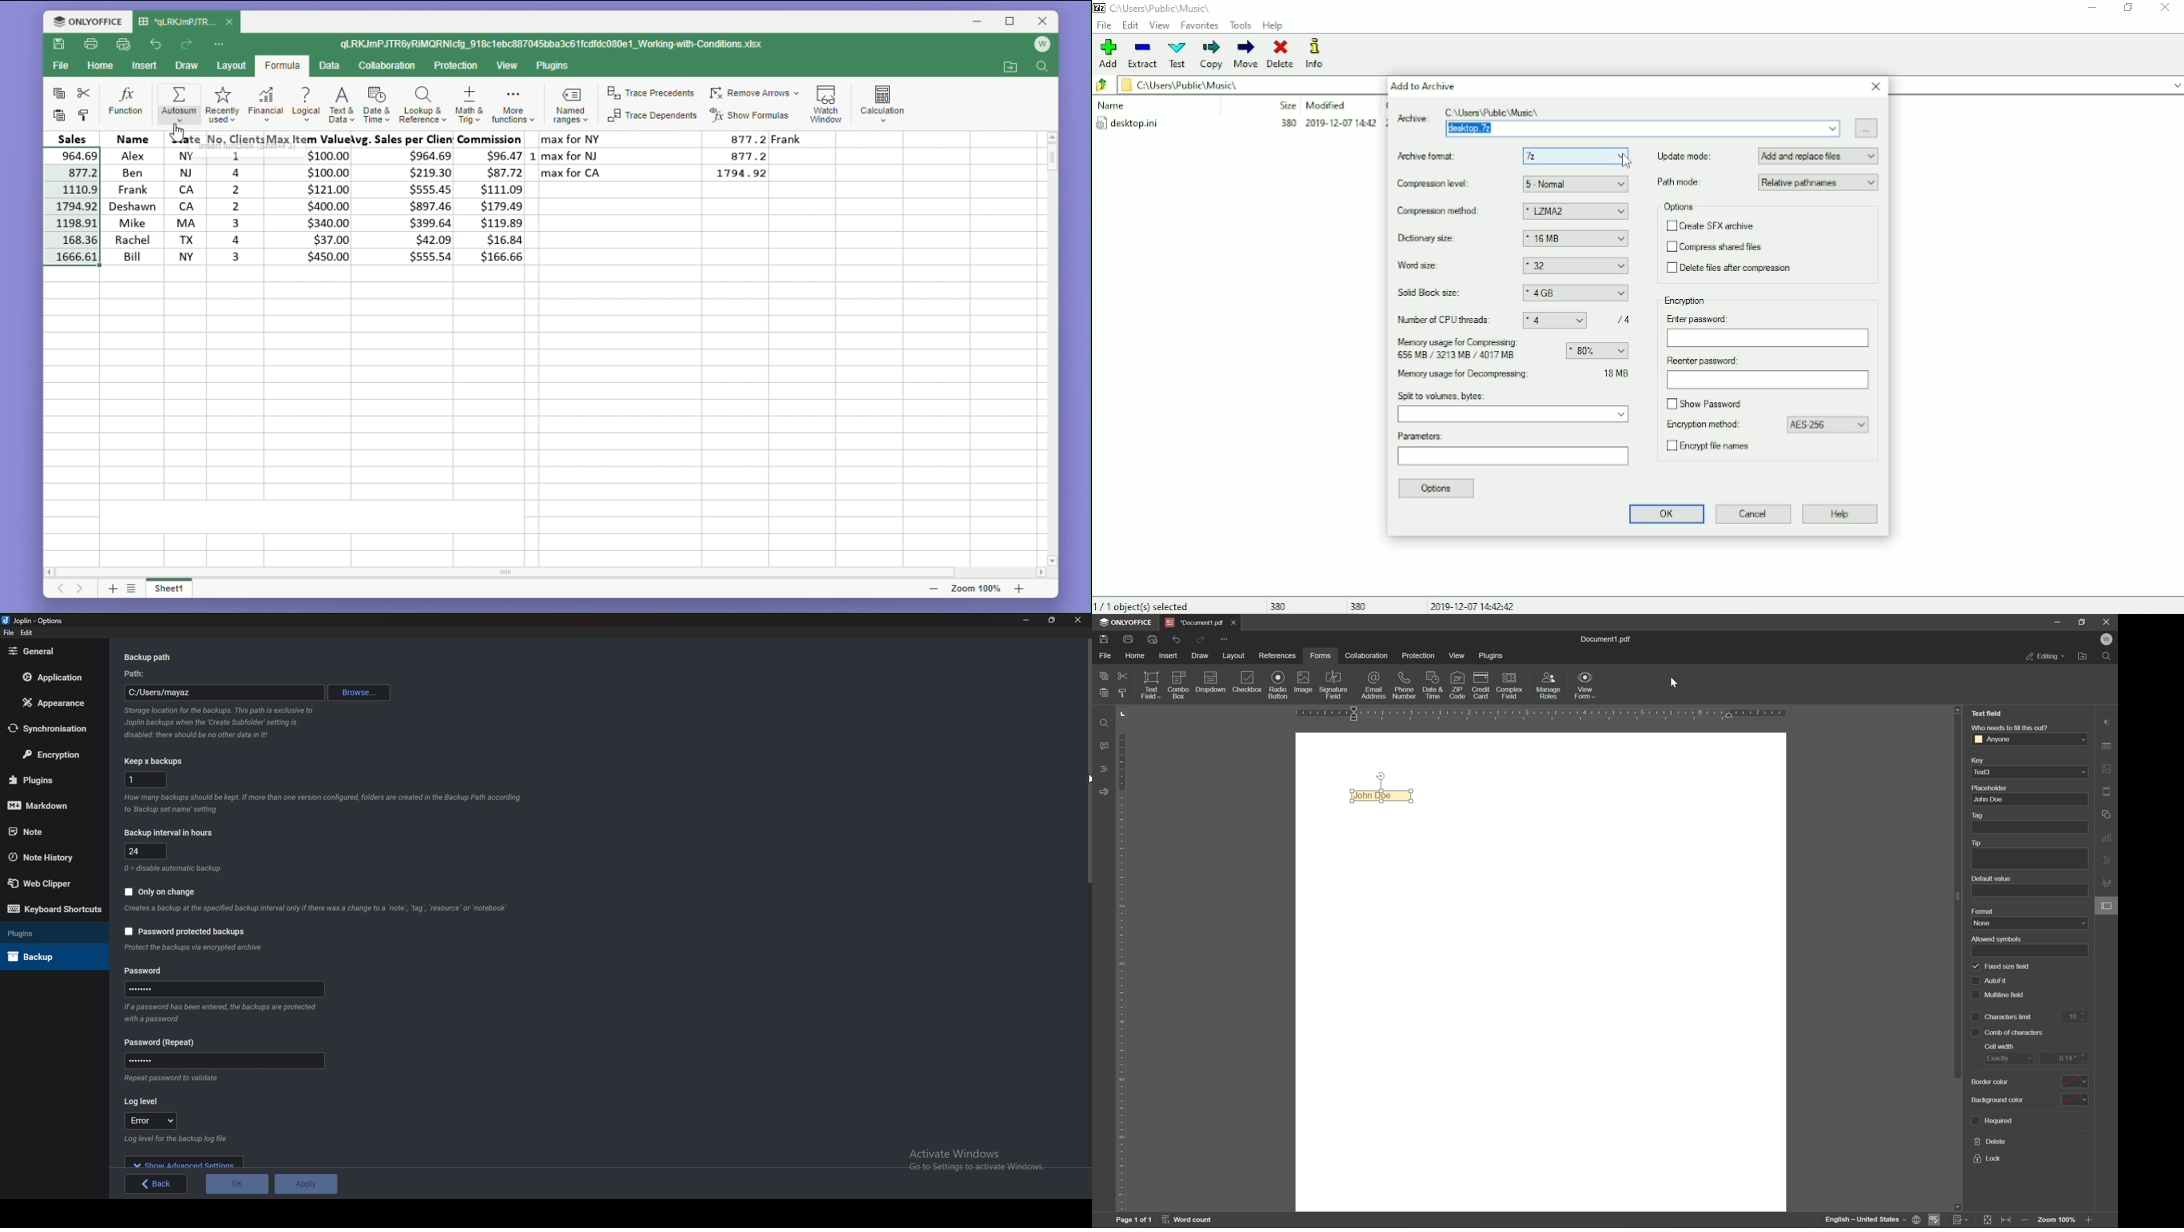 The image size is (2184, 1232). I want to click on account  logo, so click(1046, 45).